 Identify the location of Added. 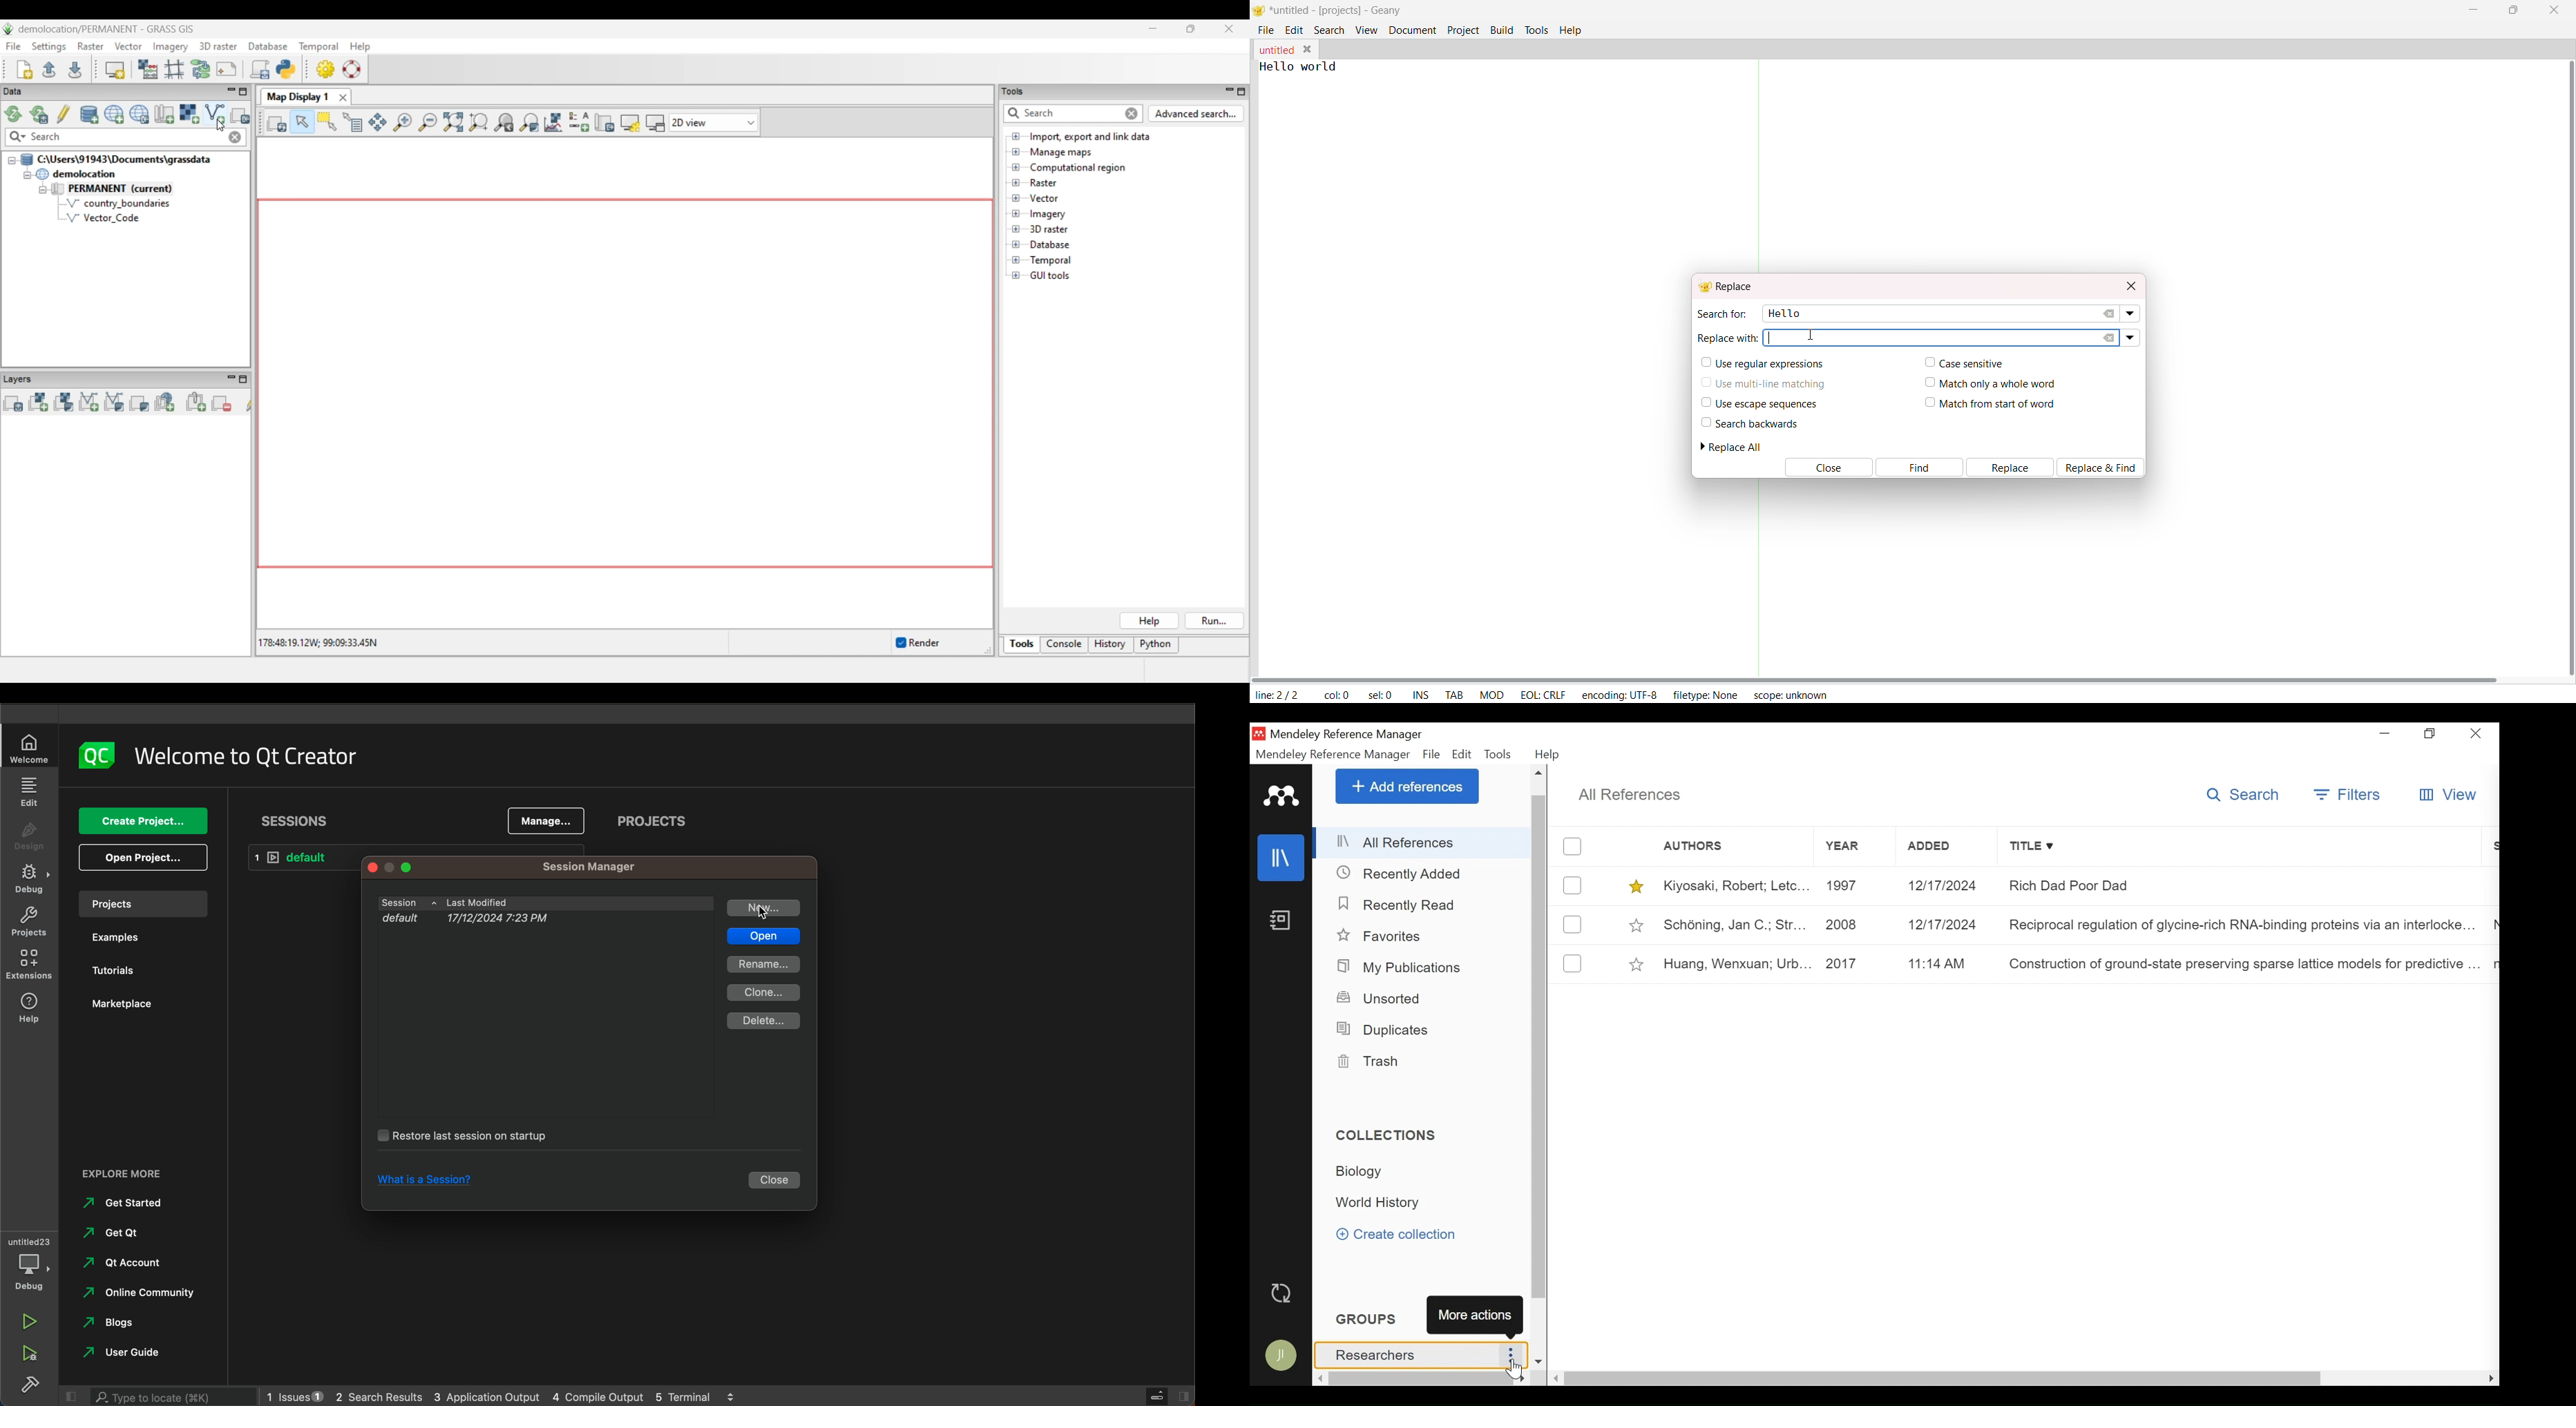
(1947, 848).